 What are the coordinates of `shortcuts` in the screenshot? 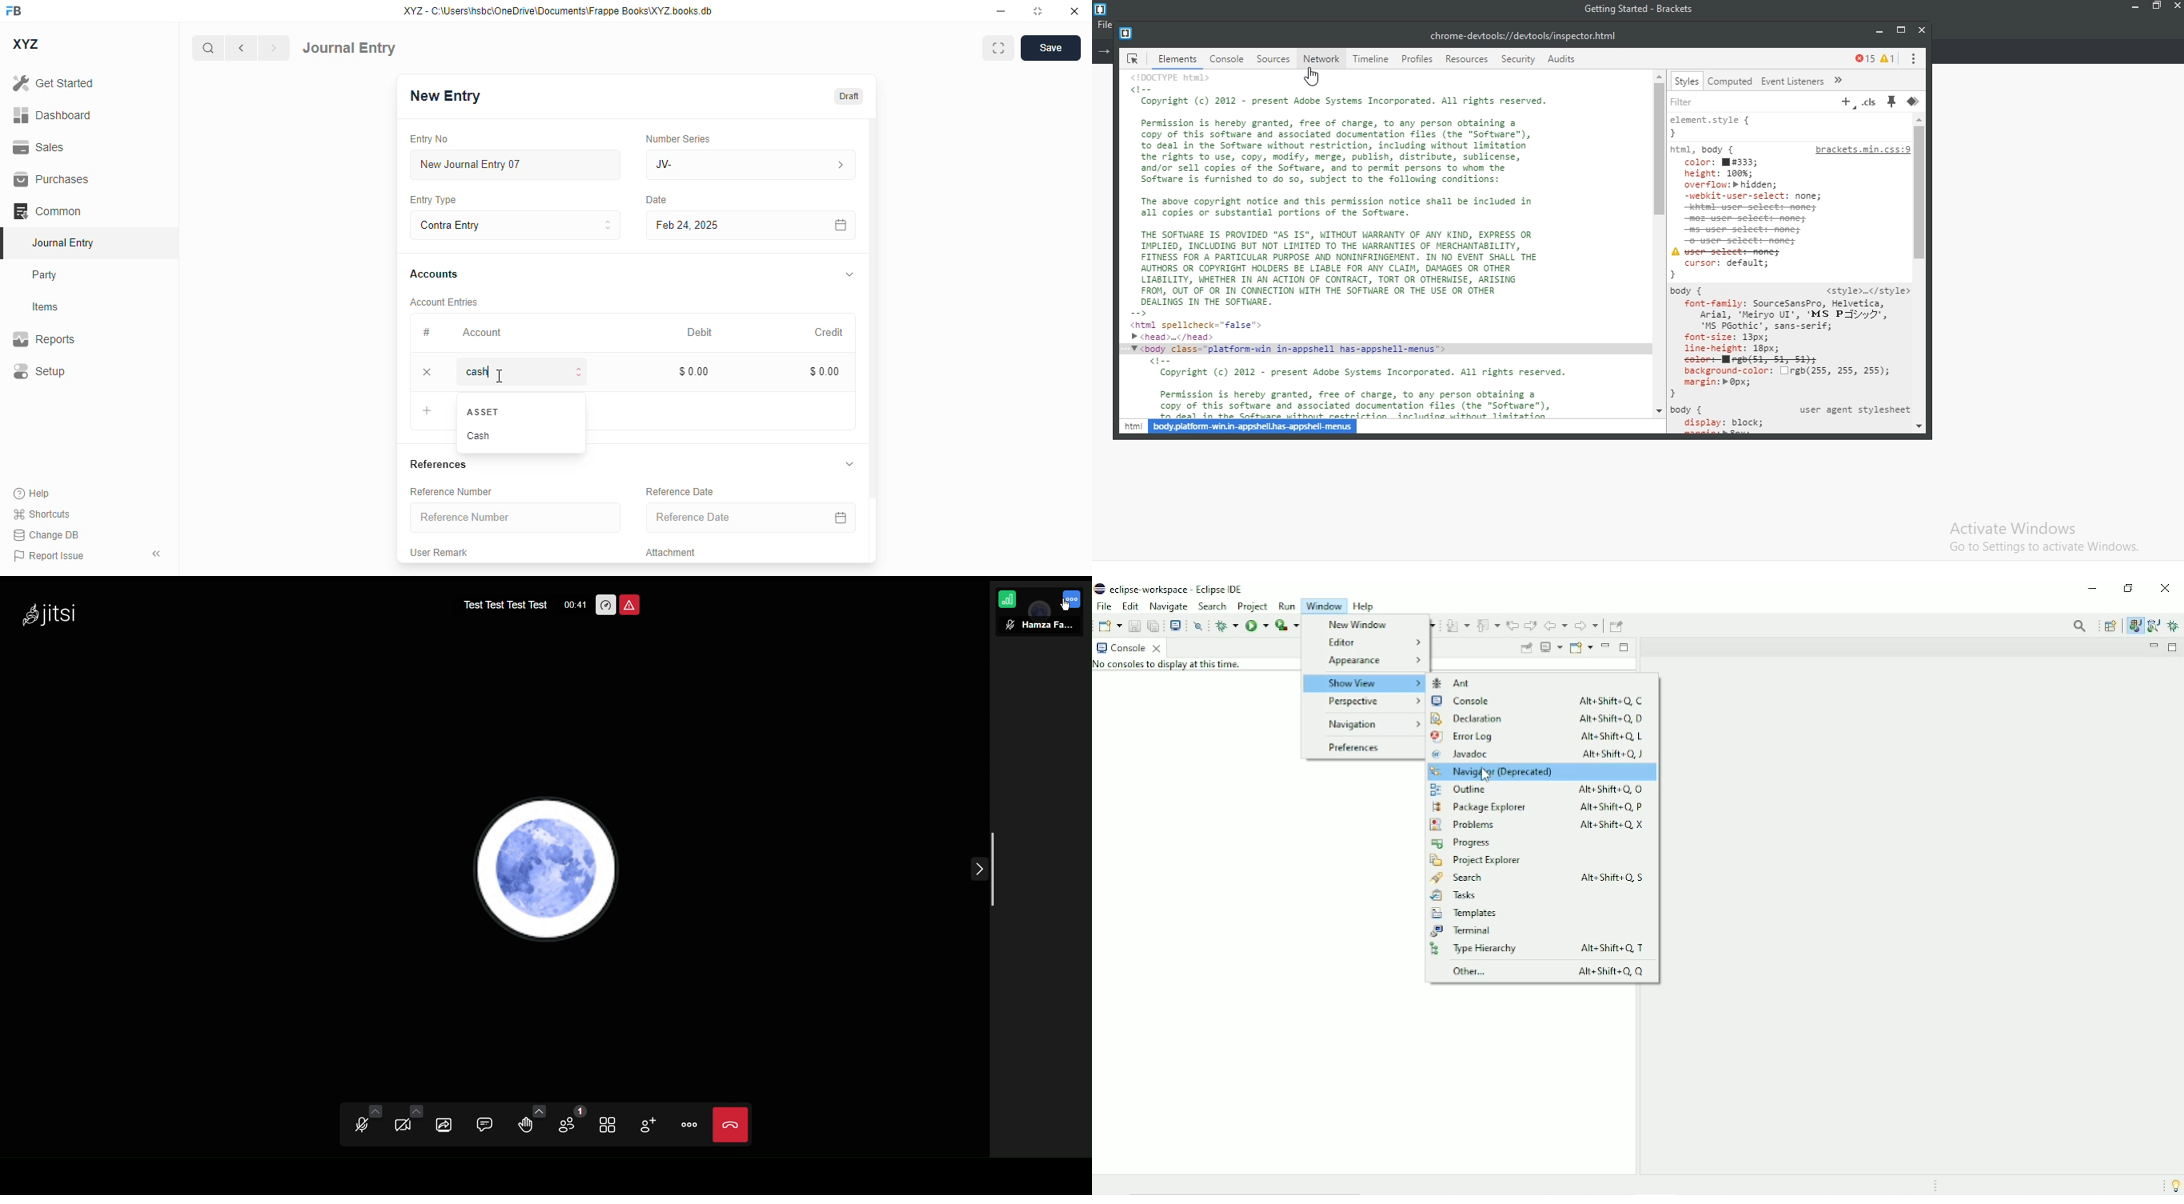 It's located at (42, 514).